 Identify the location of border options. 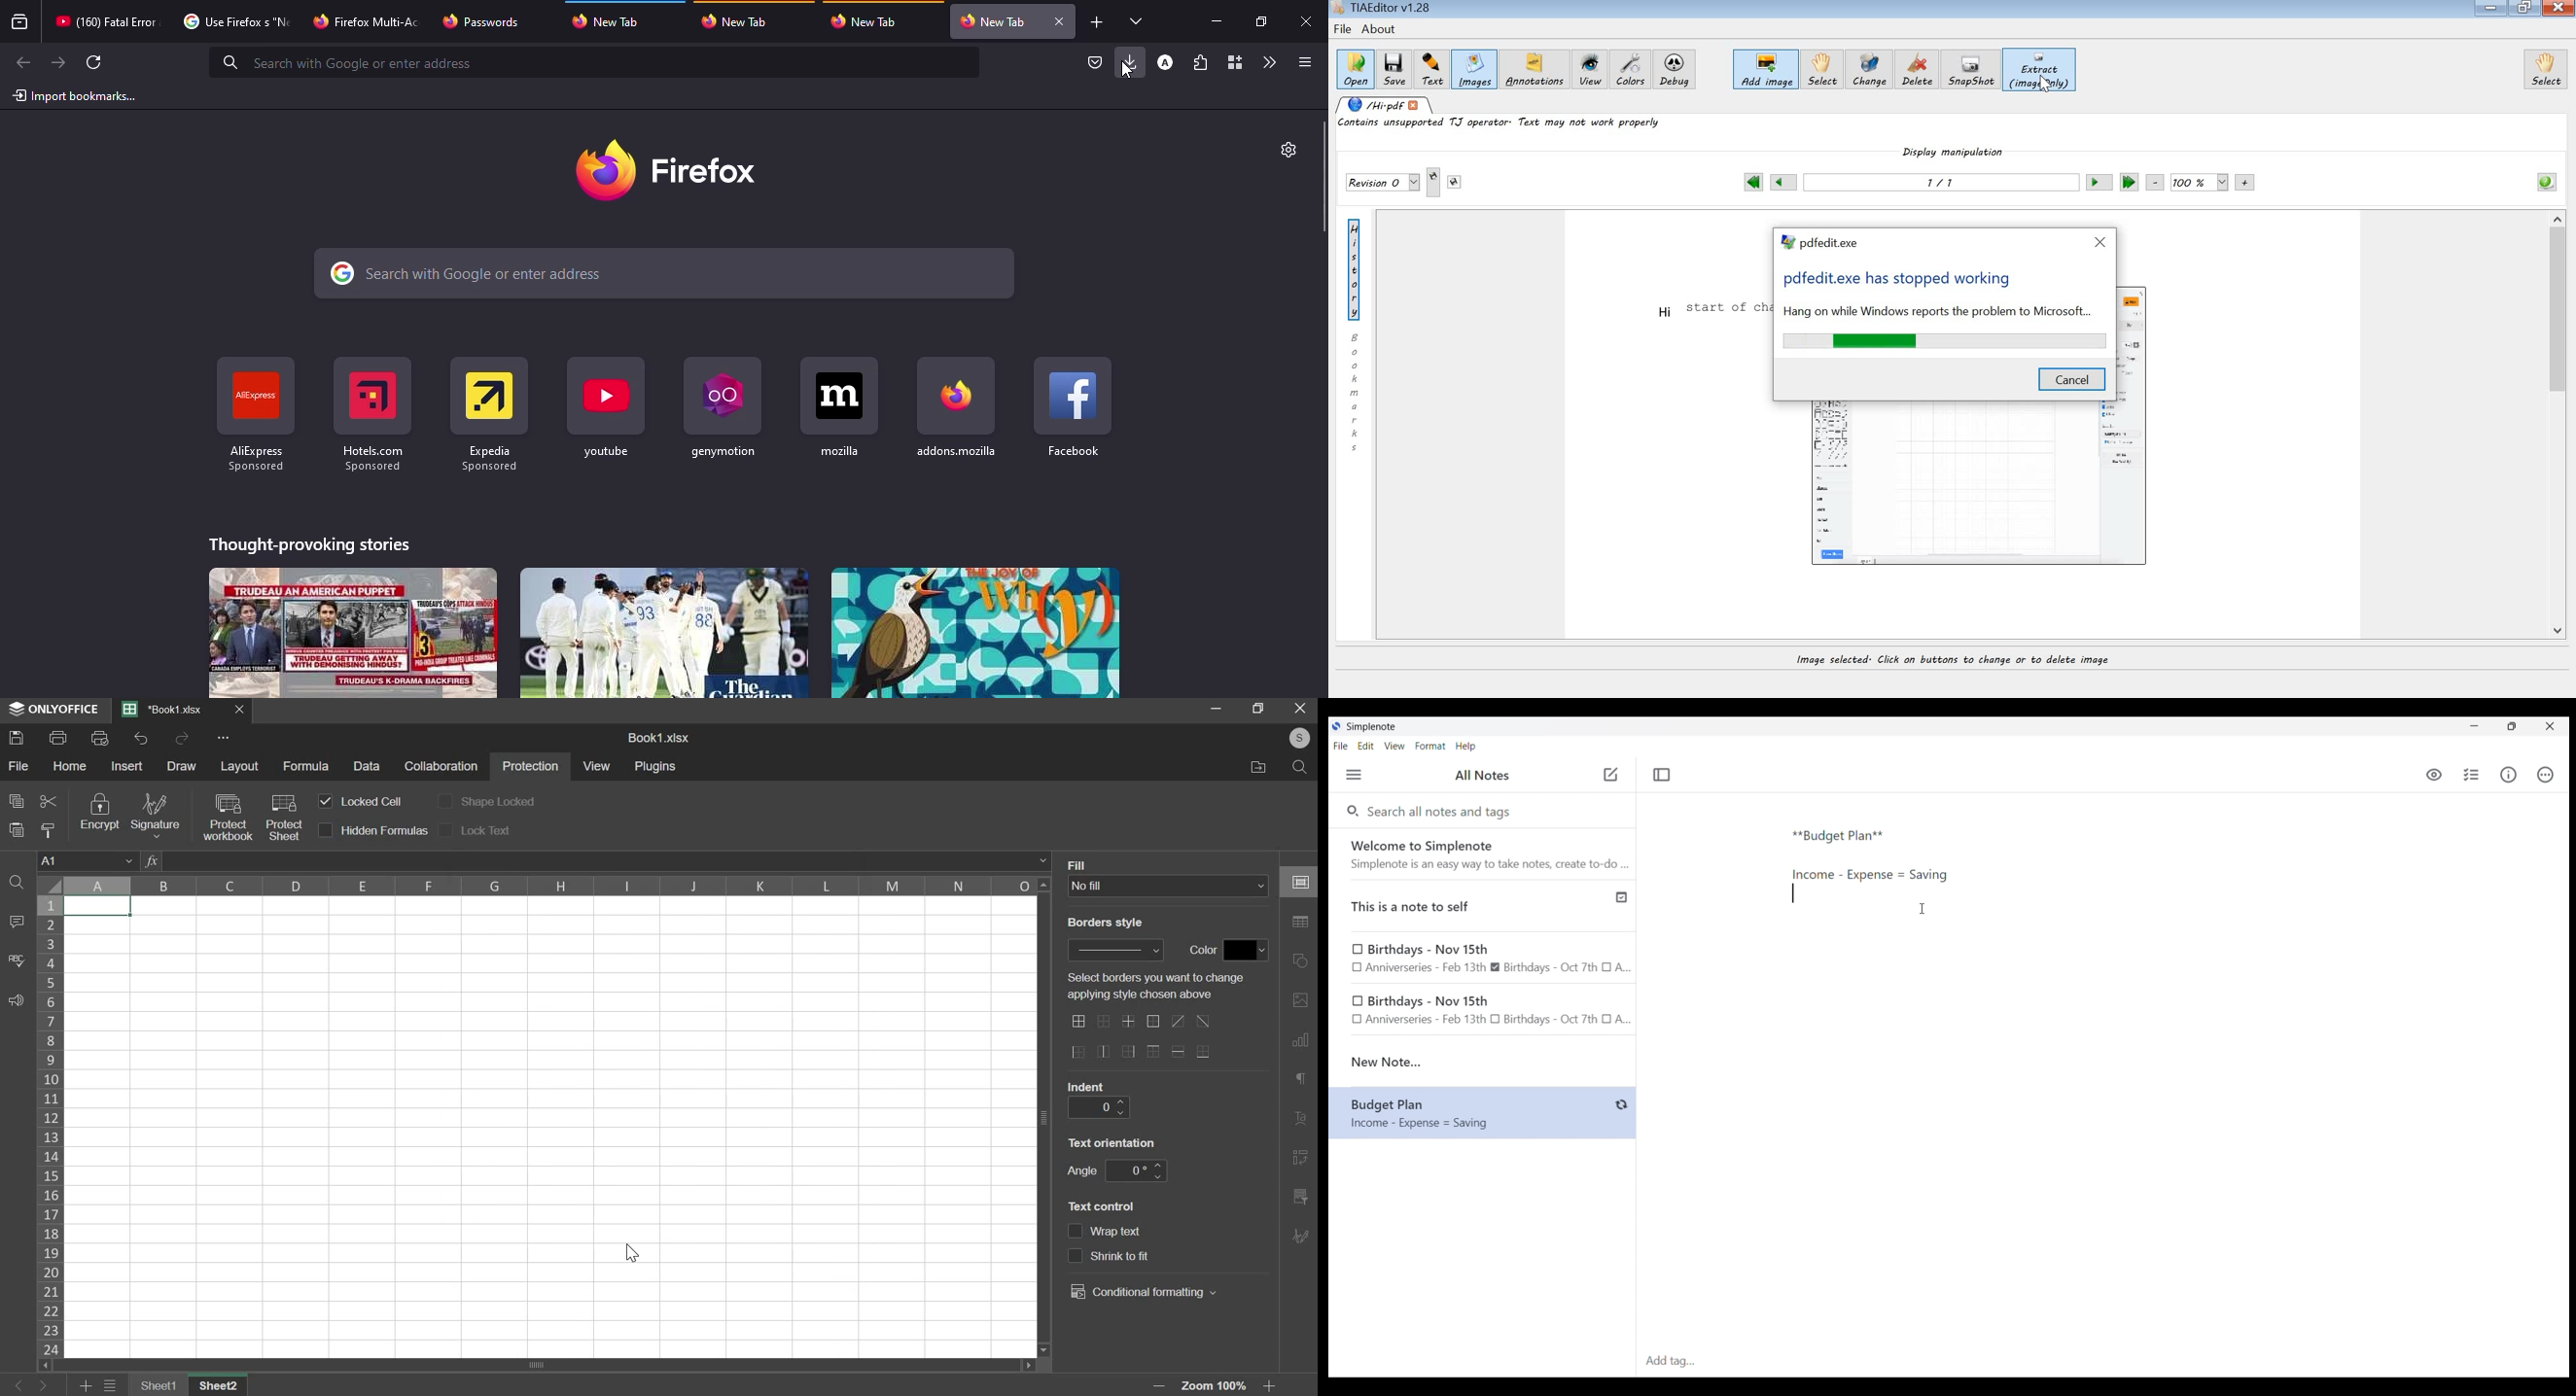
(1154, 1053).